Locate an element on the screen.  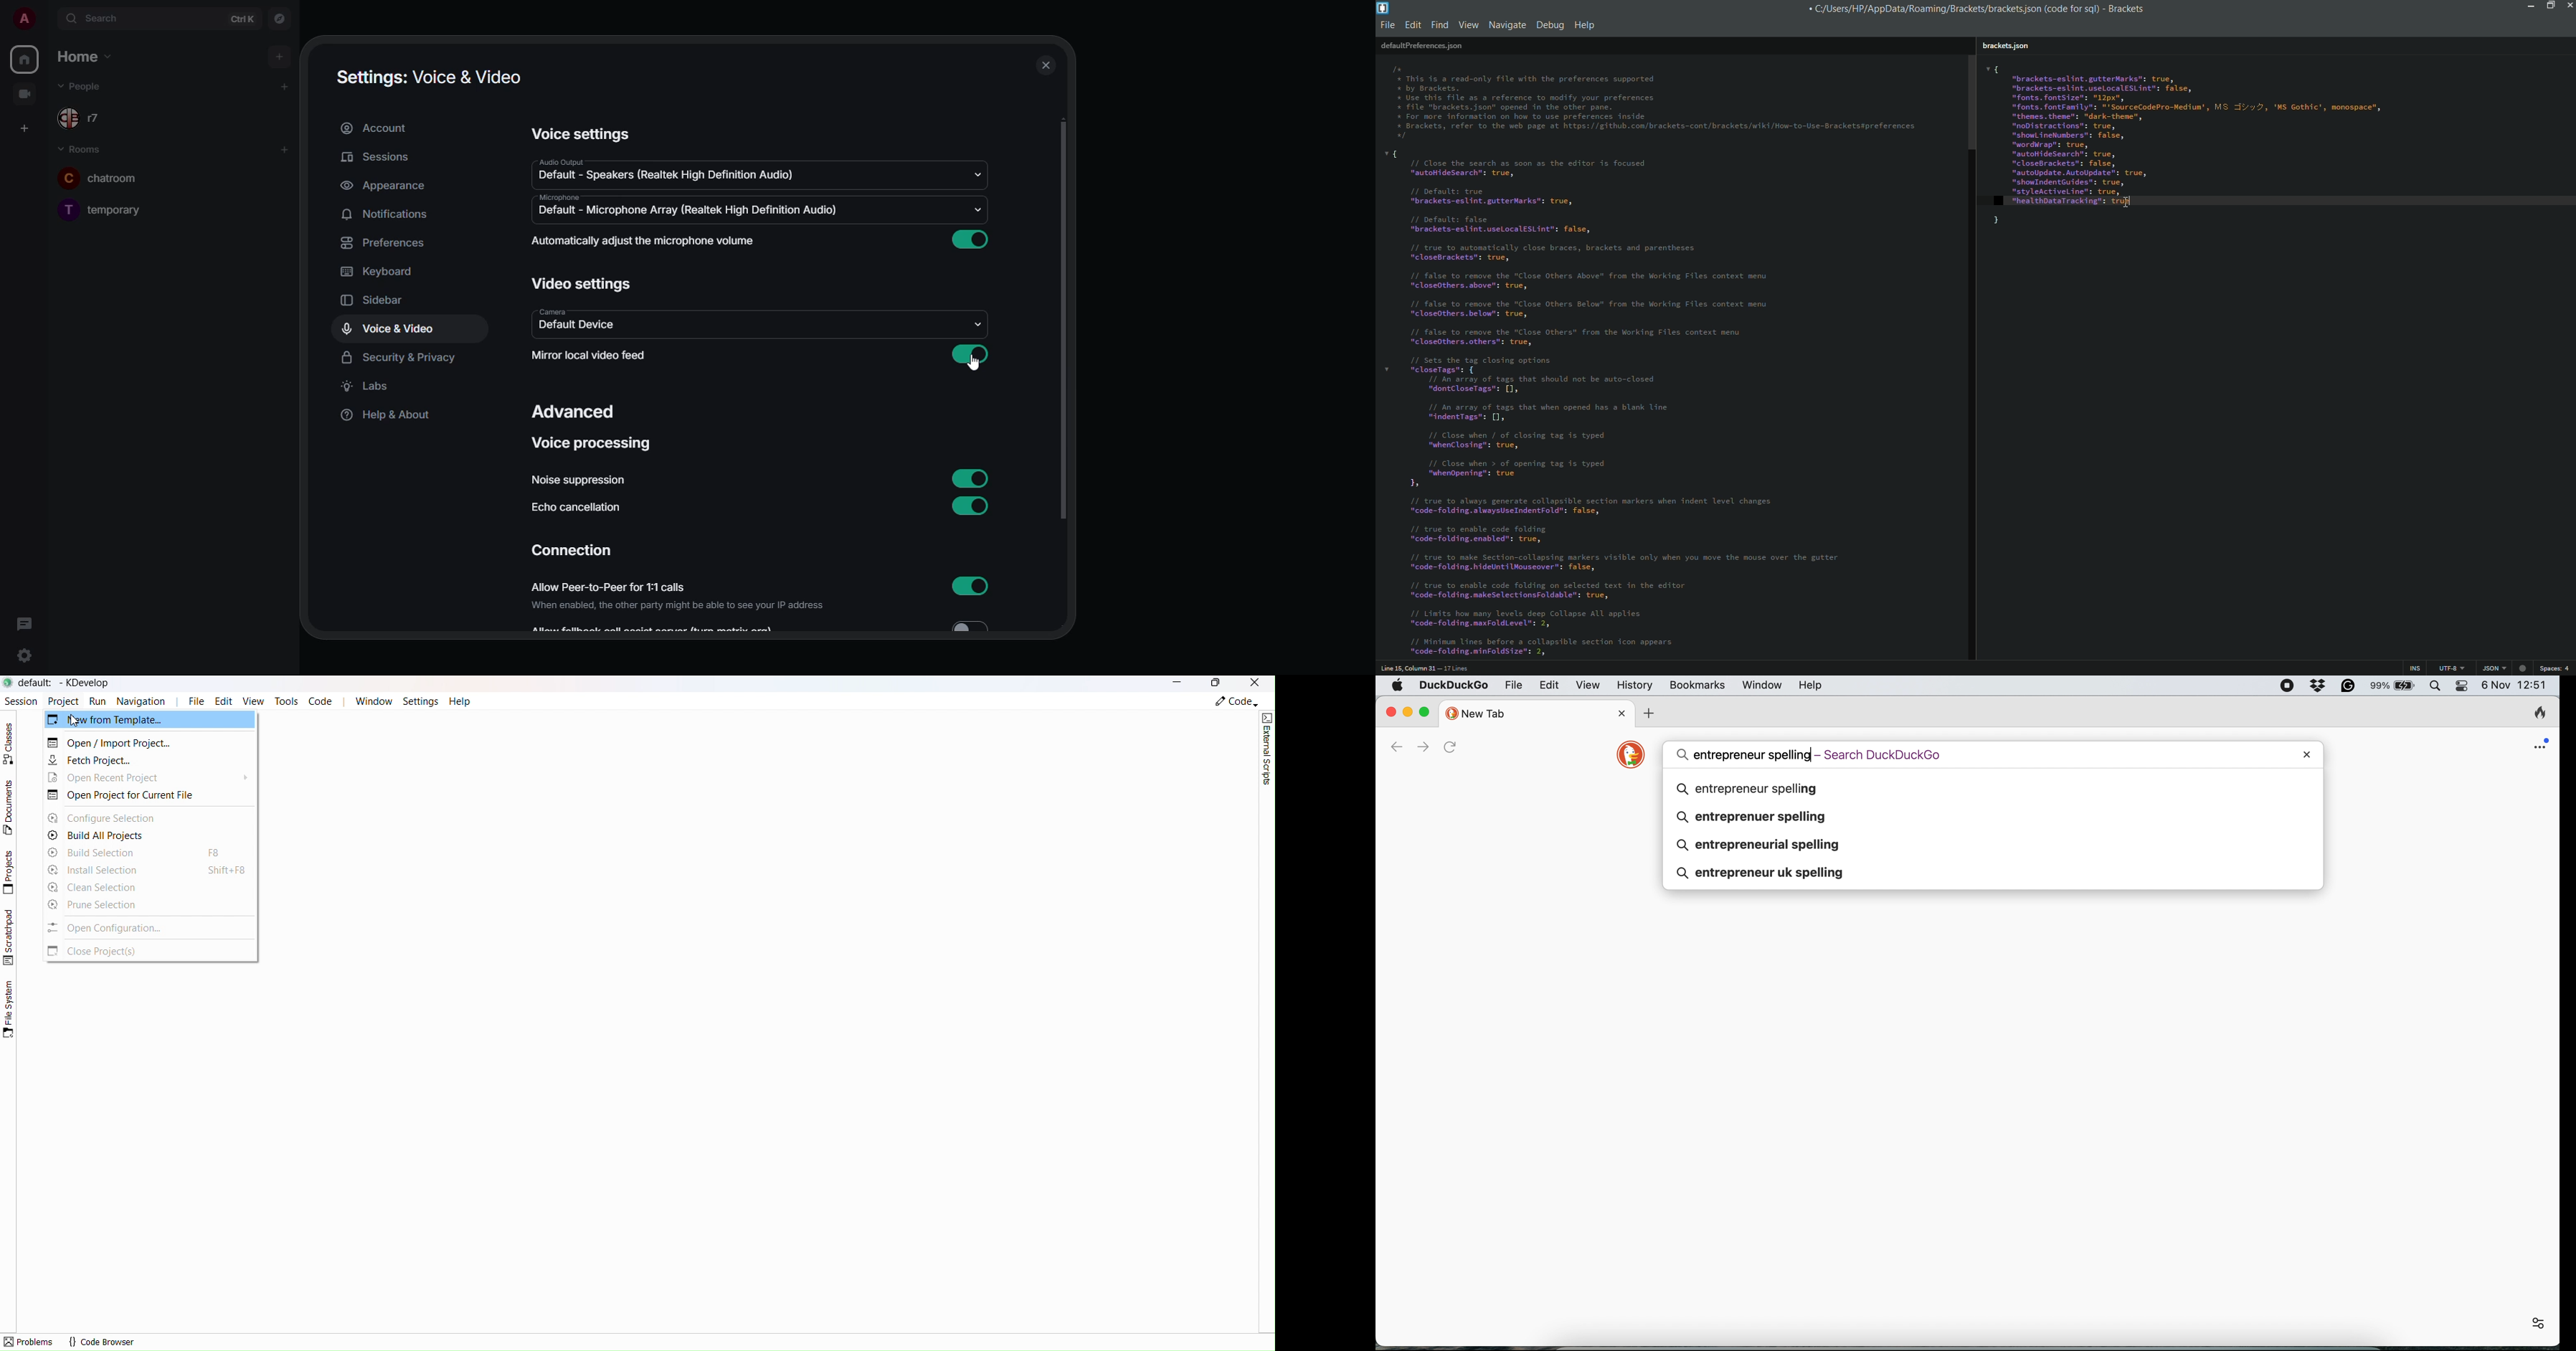
enabled is located at coordinates (972, 506).